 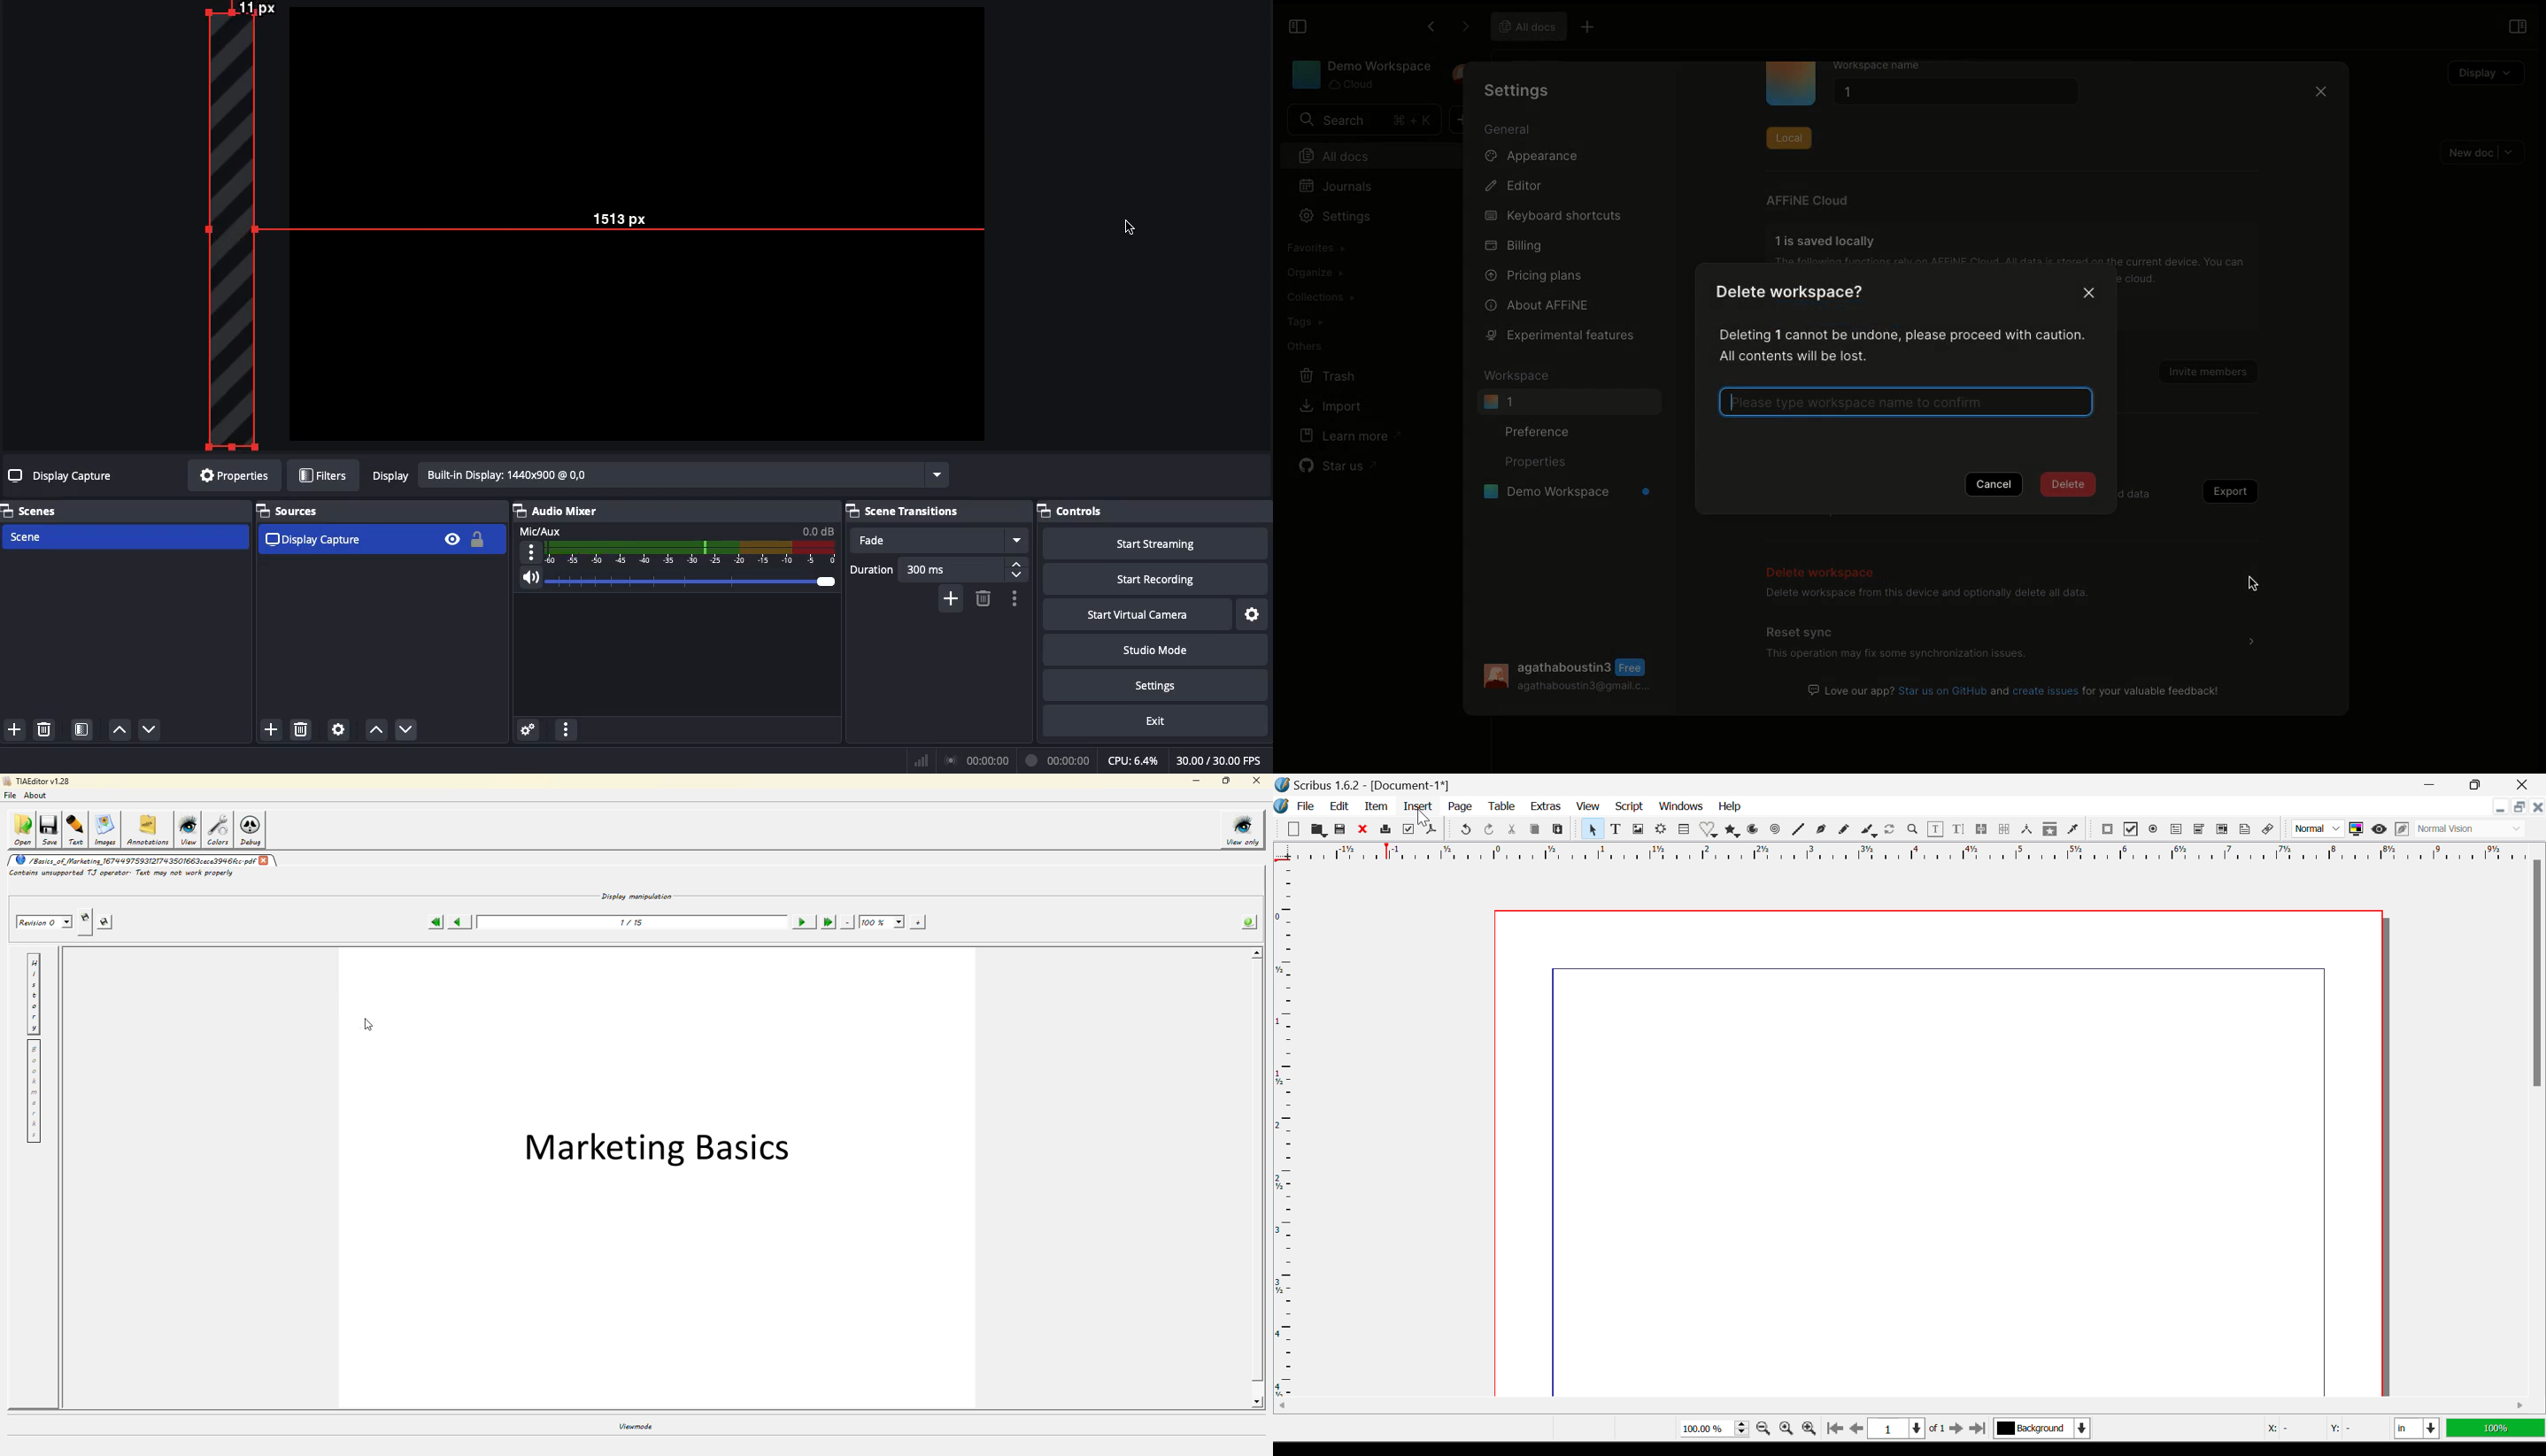 I want to click on All docs, so click(x=1377, y=154).